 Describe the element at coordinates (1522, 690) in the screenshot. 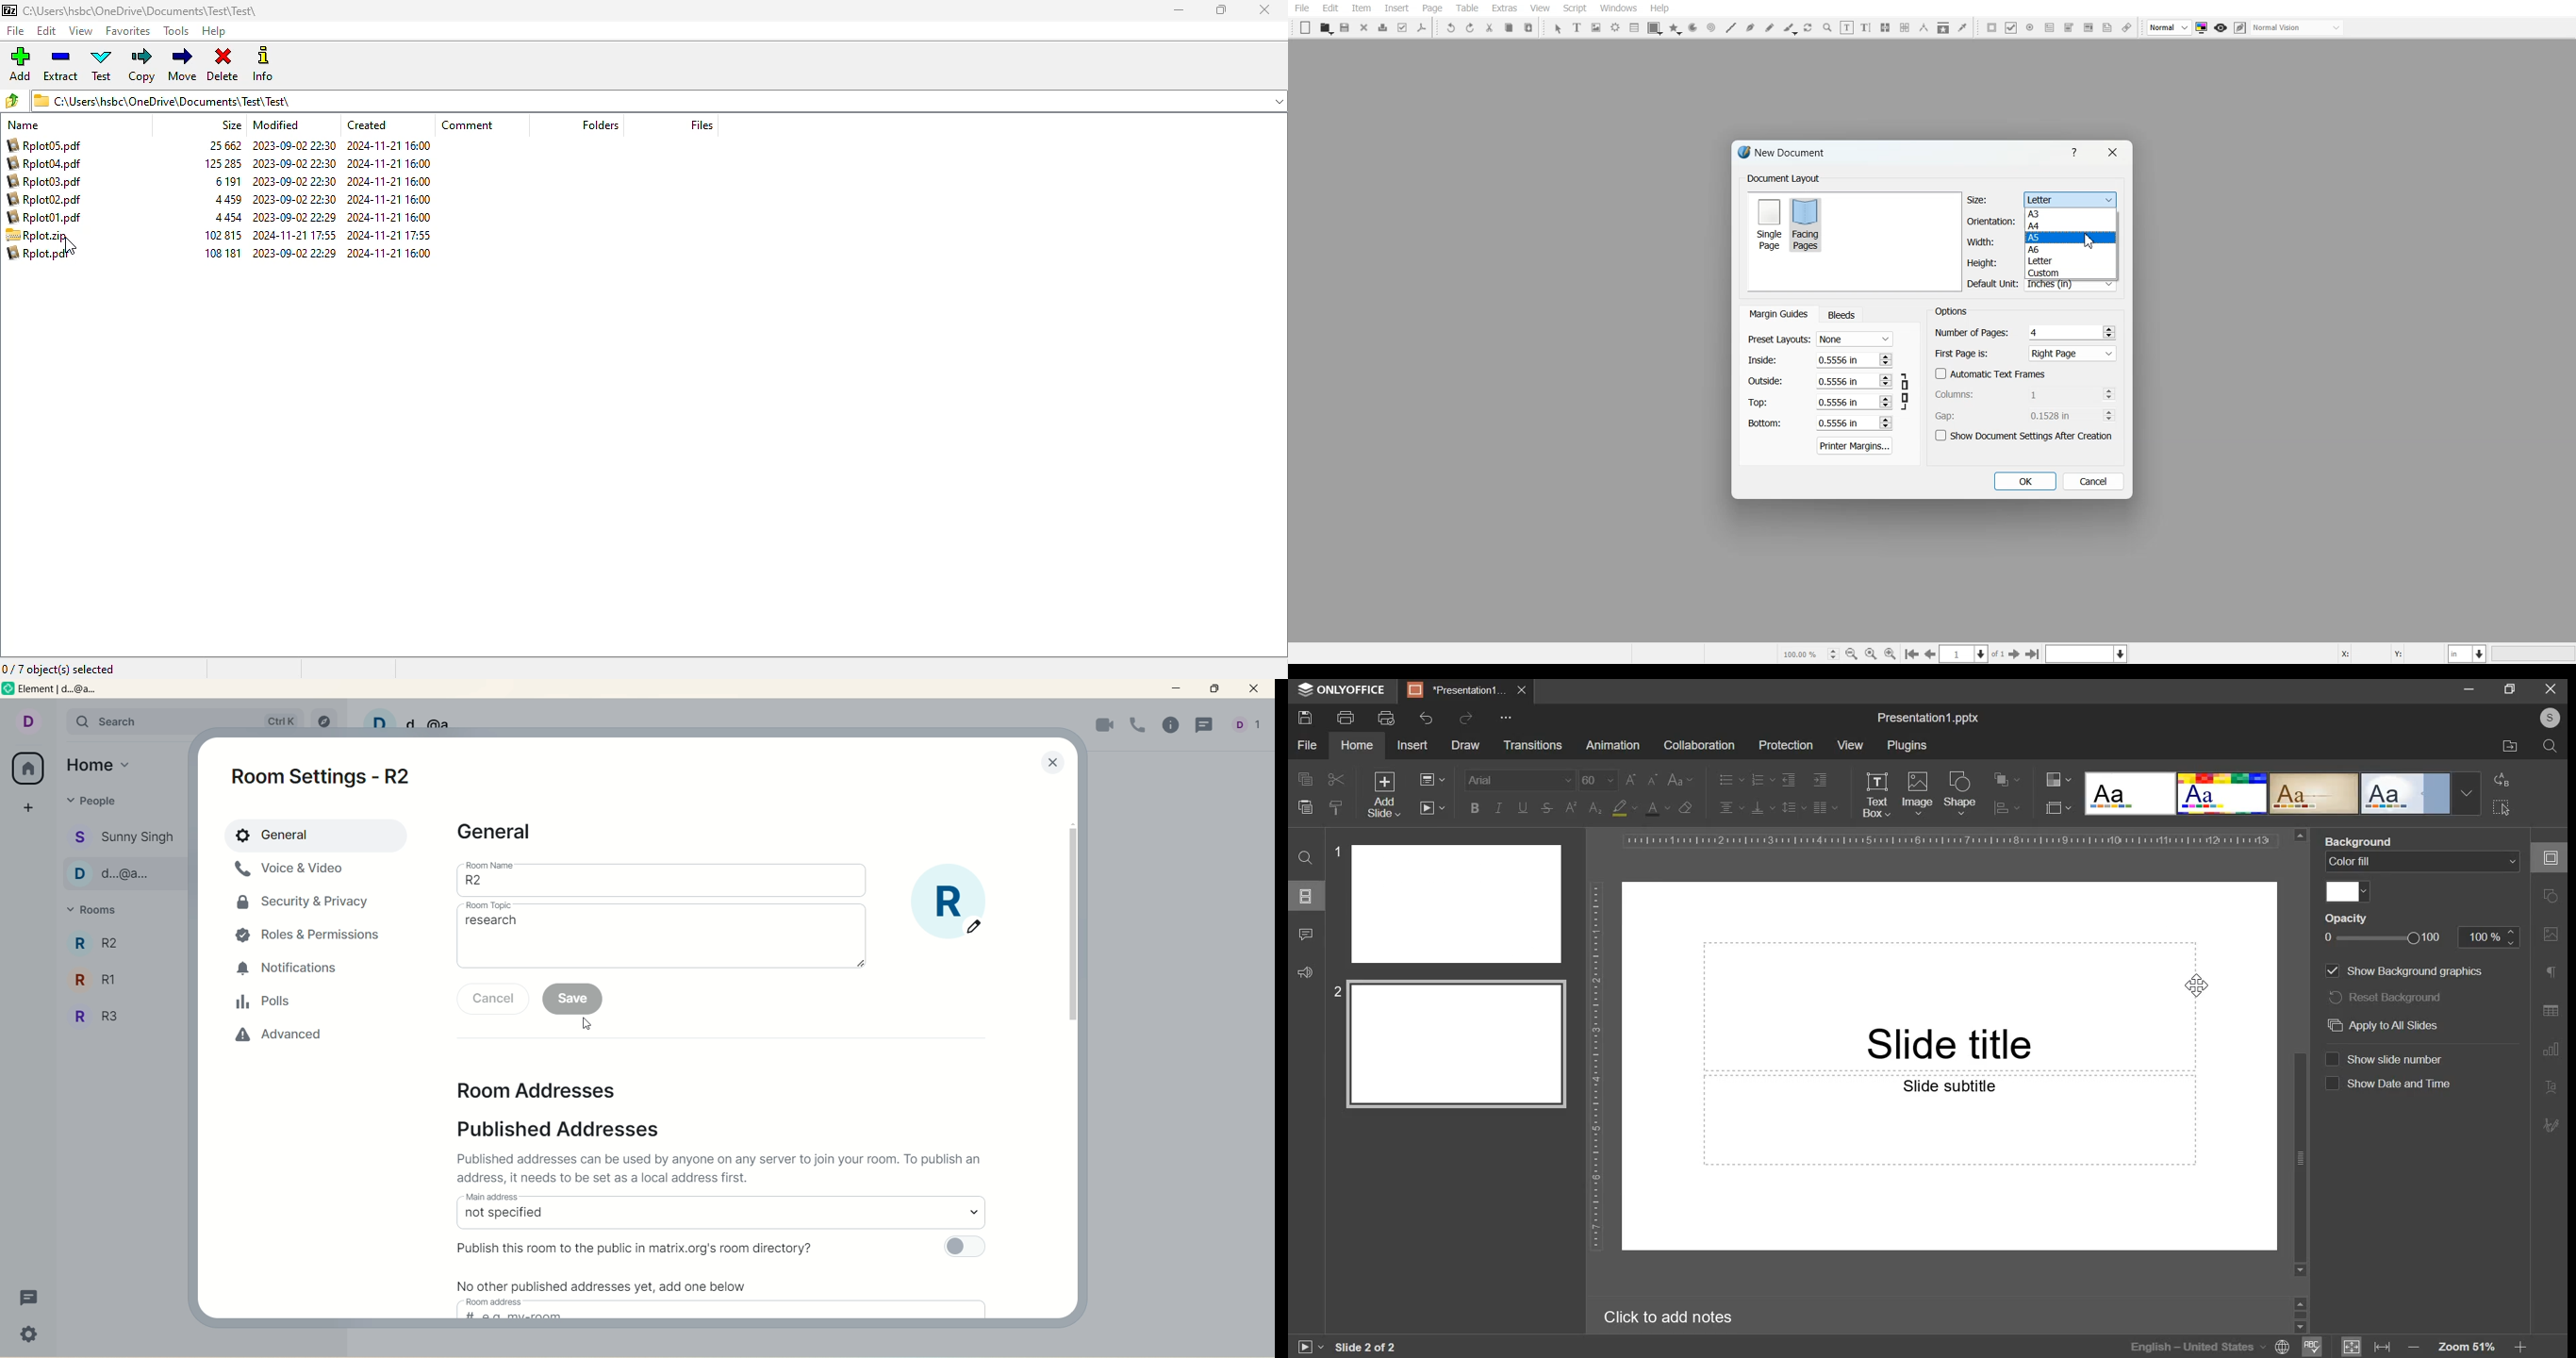

I see `close` at that location.